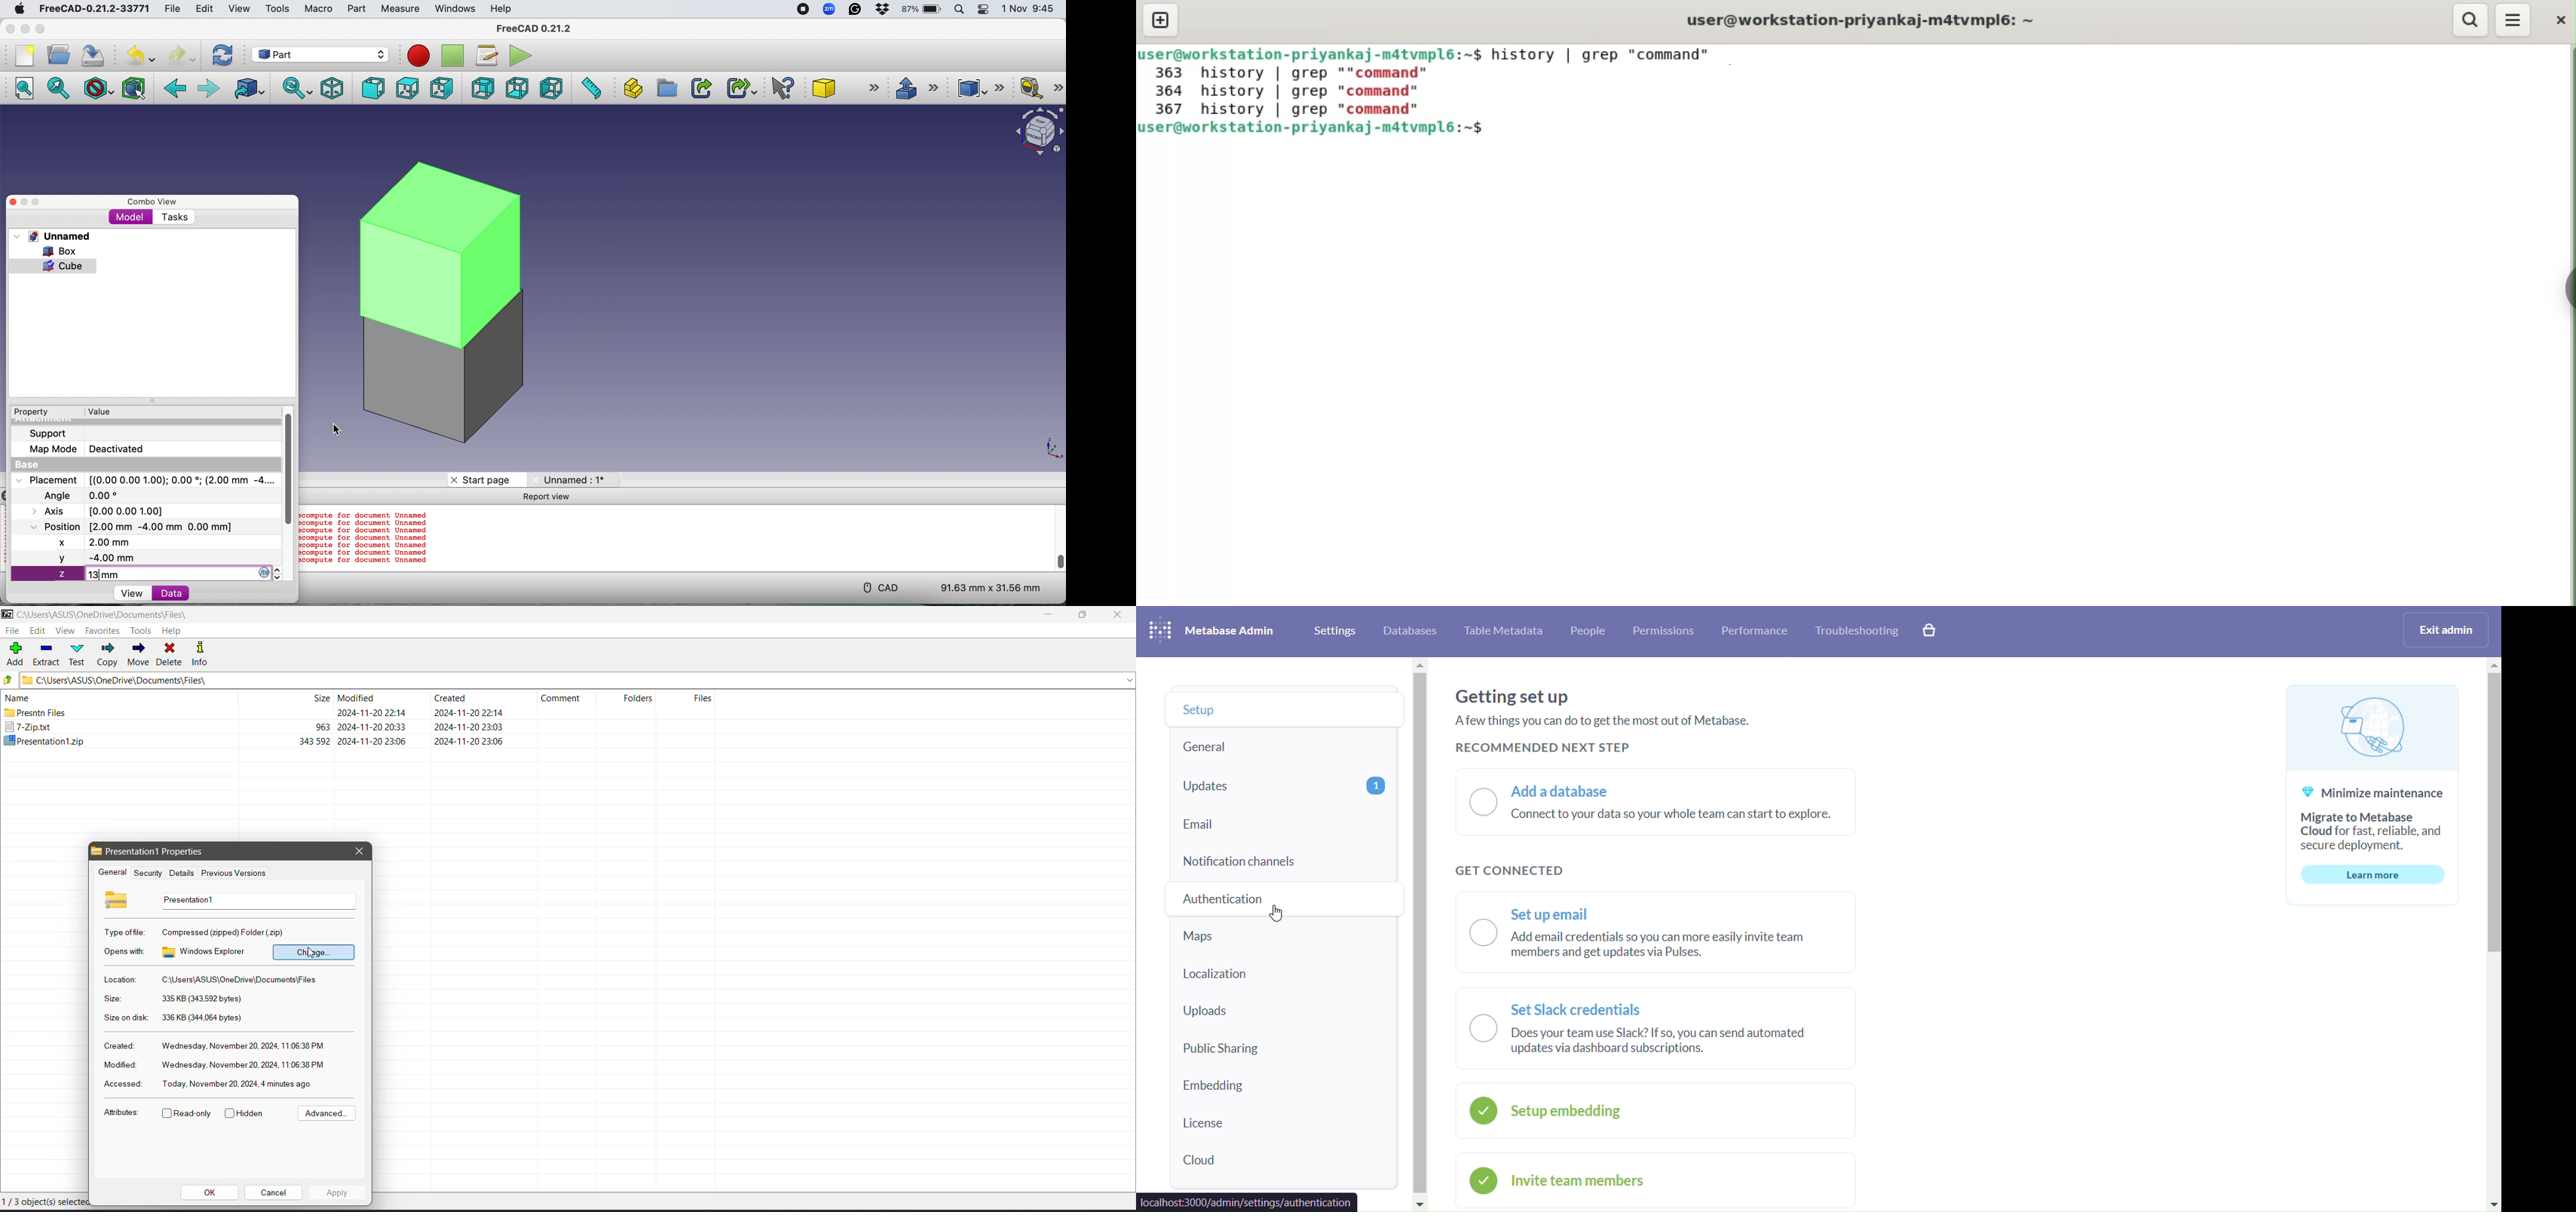 The image size is (2576, 1232). Describe the element at coordinates (24, 56) in the screenshot. I see `New` at that location.